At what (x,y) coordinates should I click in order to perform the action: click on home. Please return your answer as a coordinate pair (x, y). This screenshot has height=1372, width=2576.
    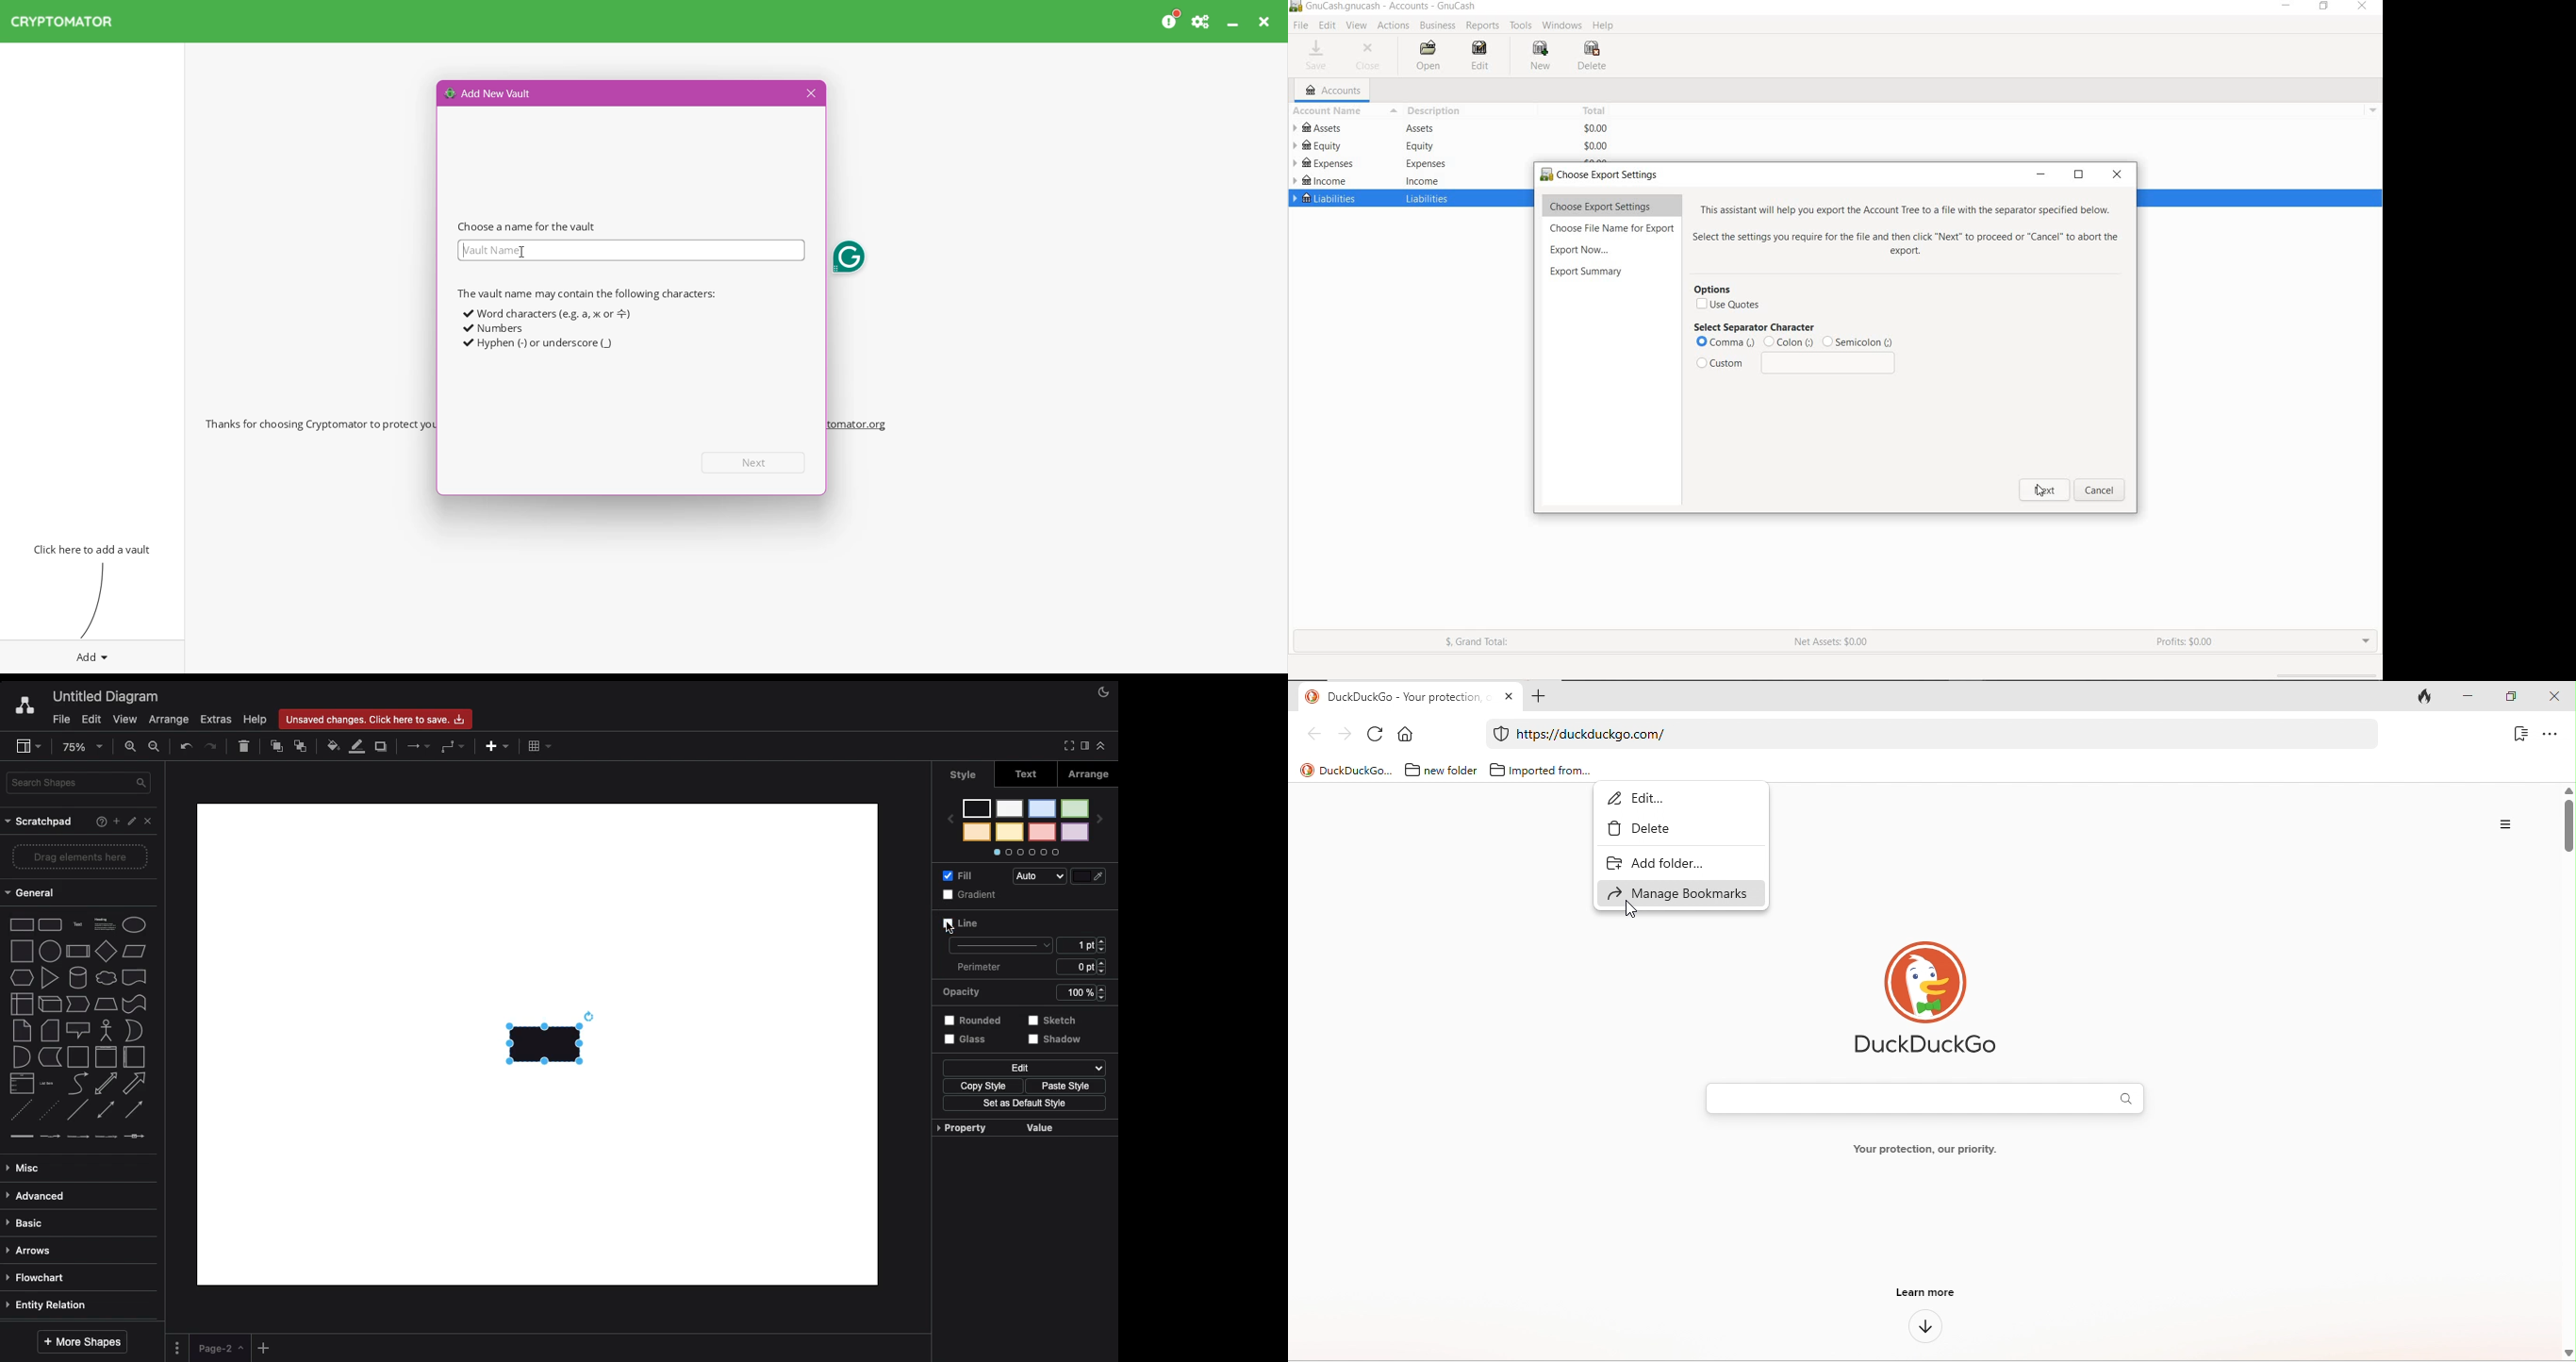
    Looking at the image, I should click on (1408, 733).